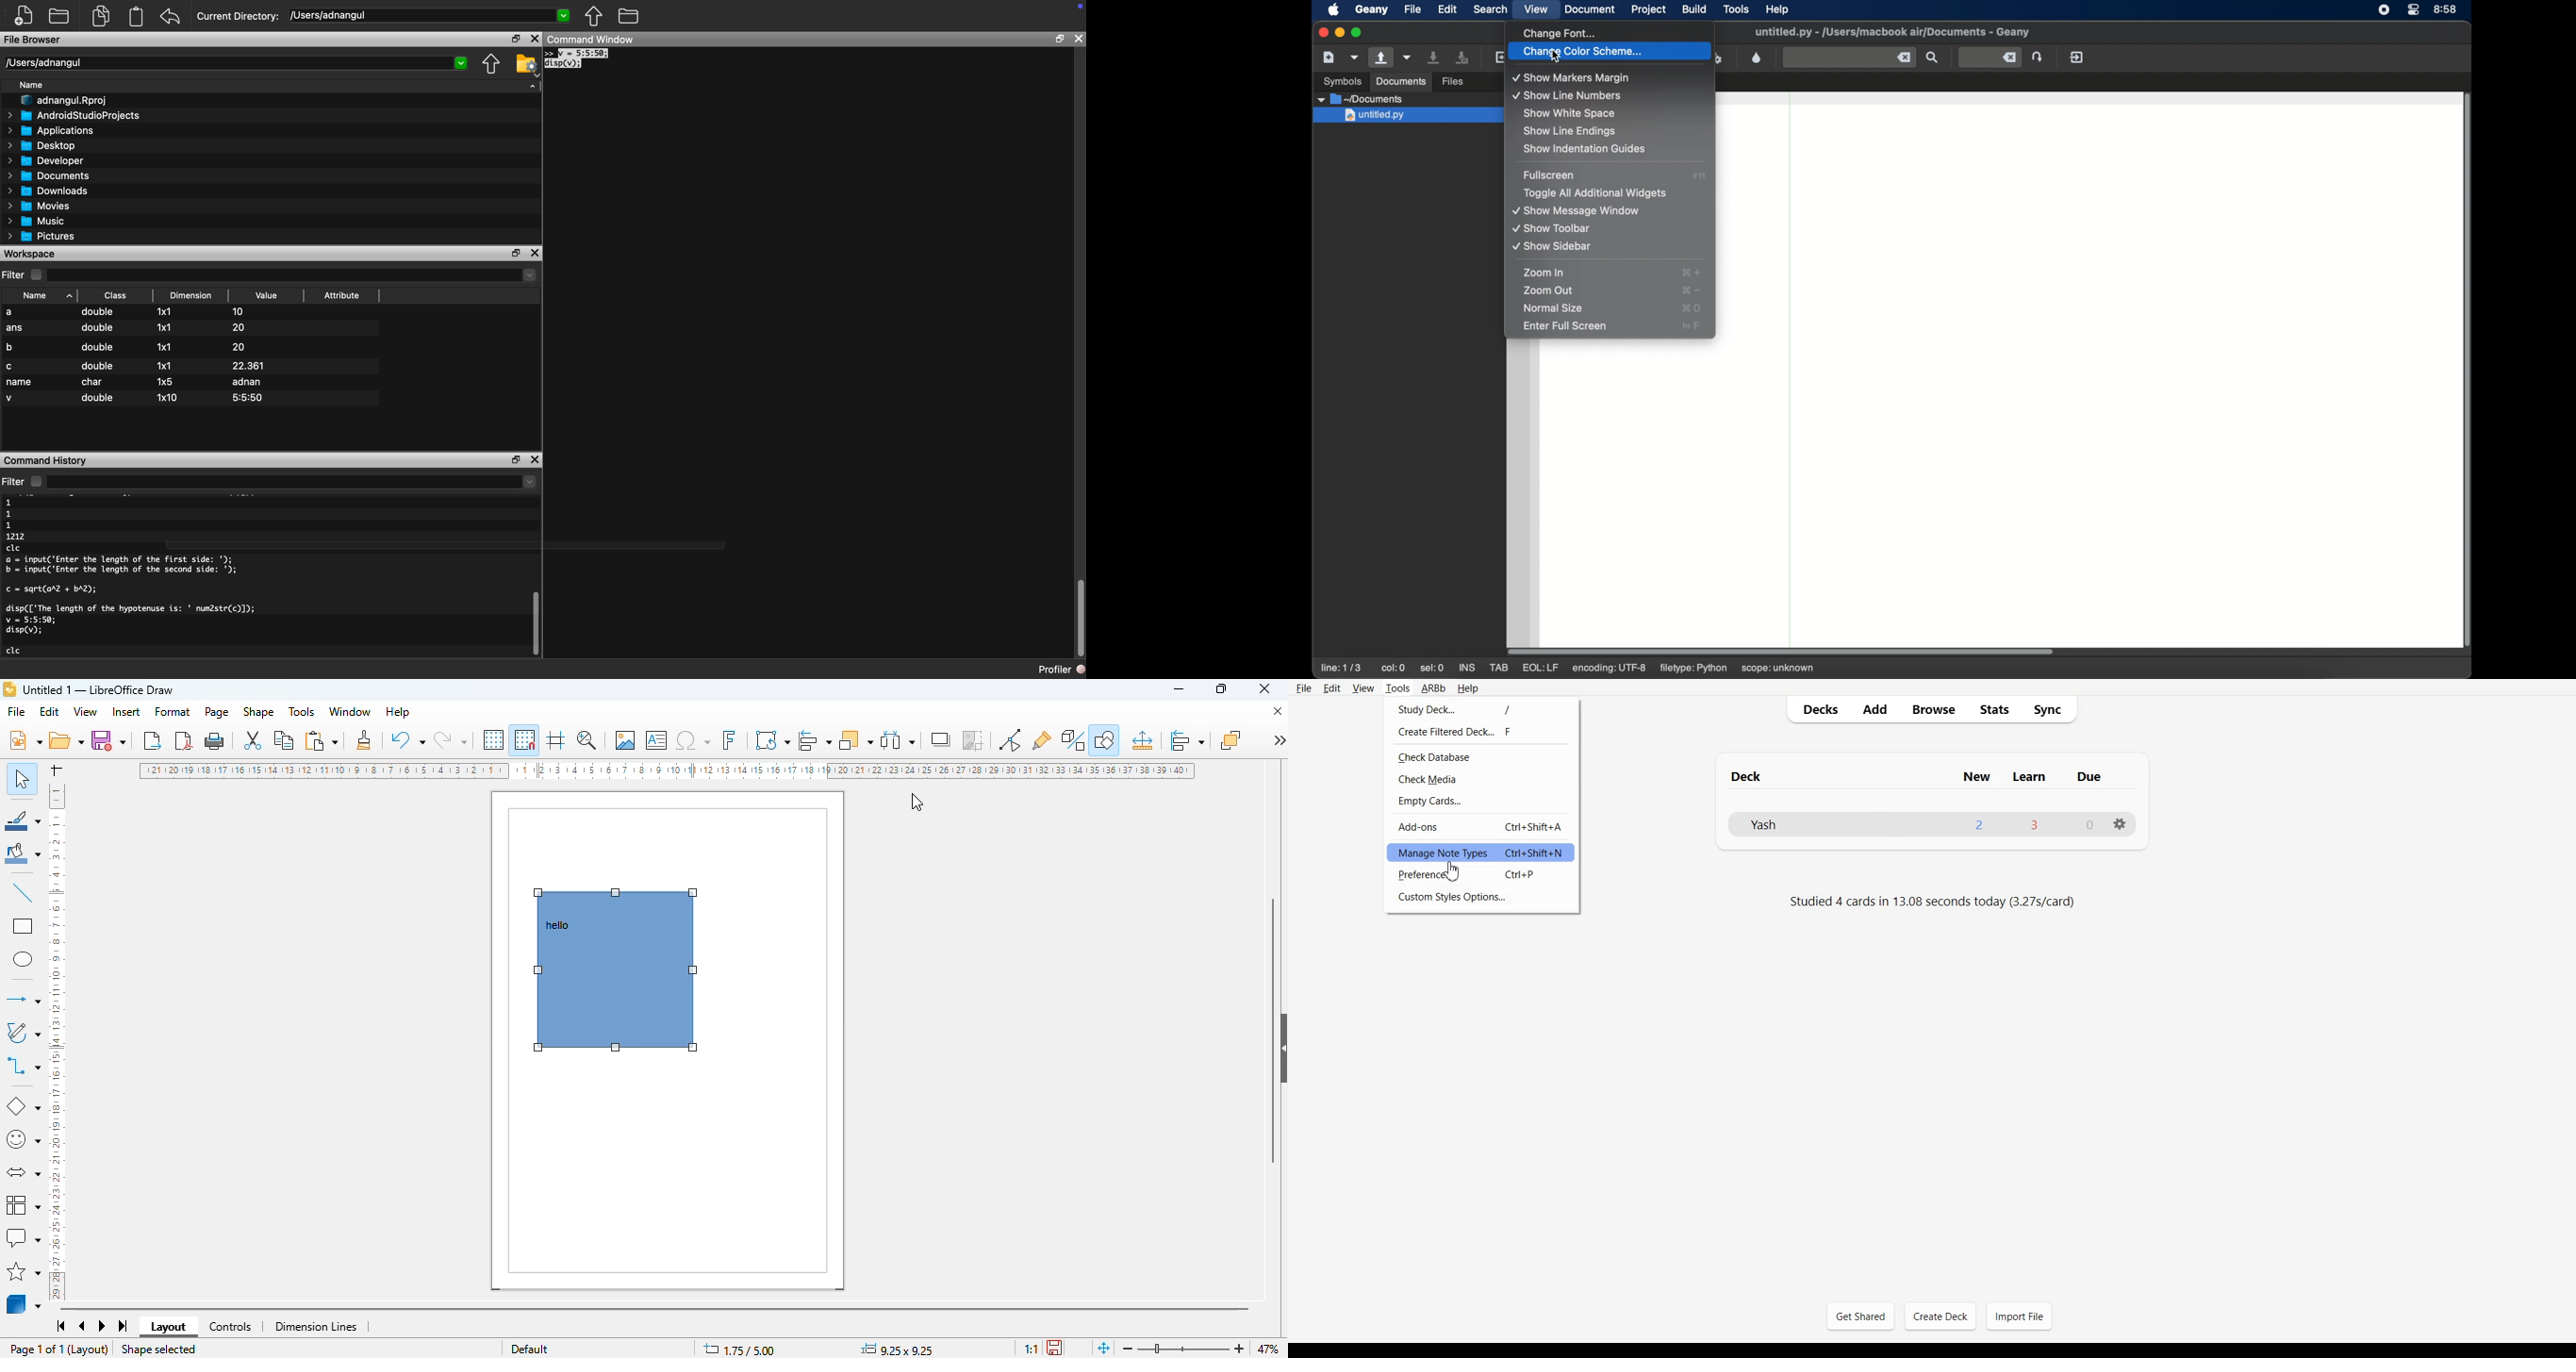 This screenshot has width=2576, height=1372. What do you see at coordinates (22, 778) in the screenshot?
I see `select` at bounding box center [22, 778].